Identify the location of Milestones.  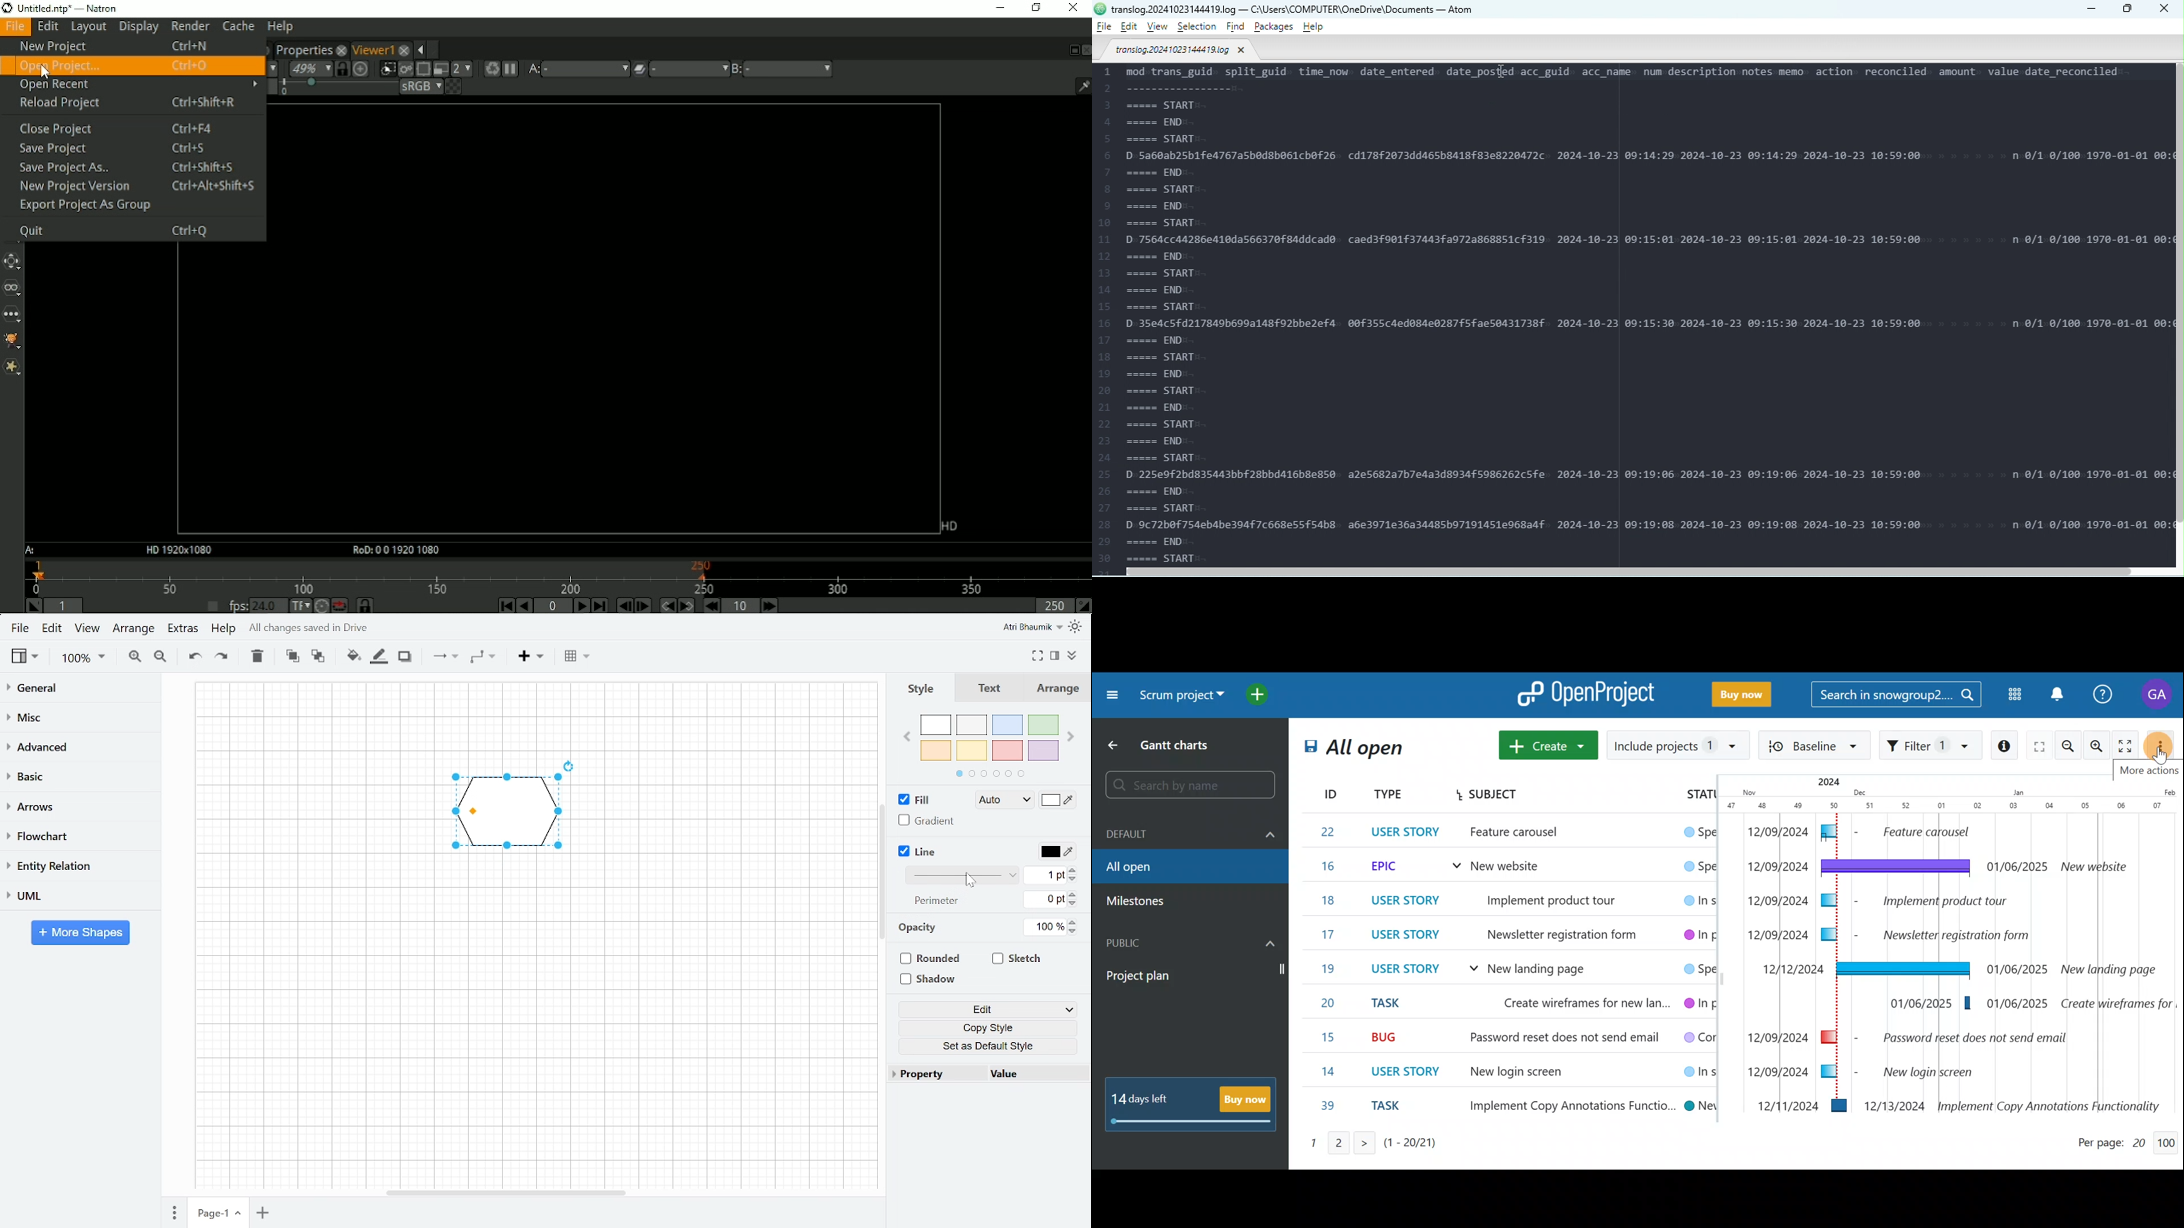
(1145, 902).